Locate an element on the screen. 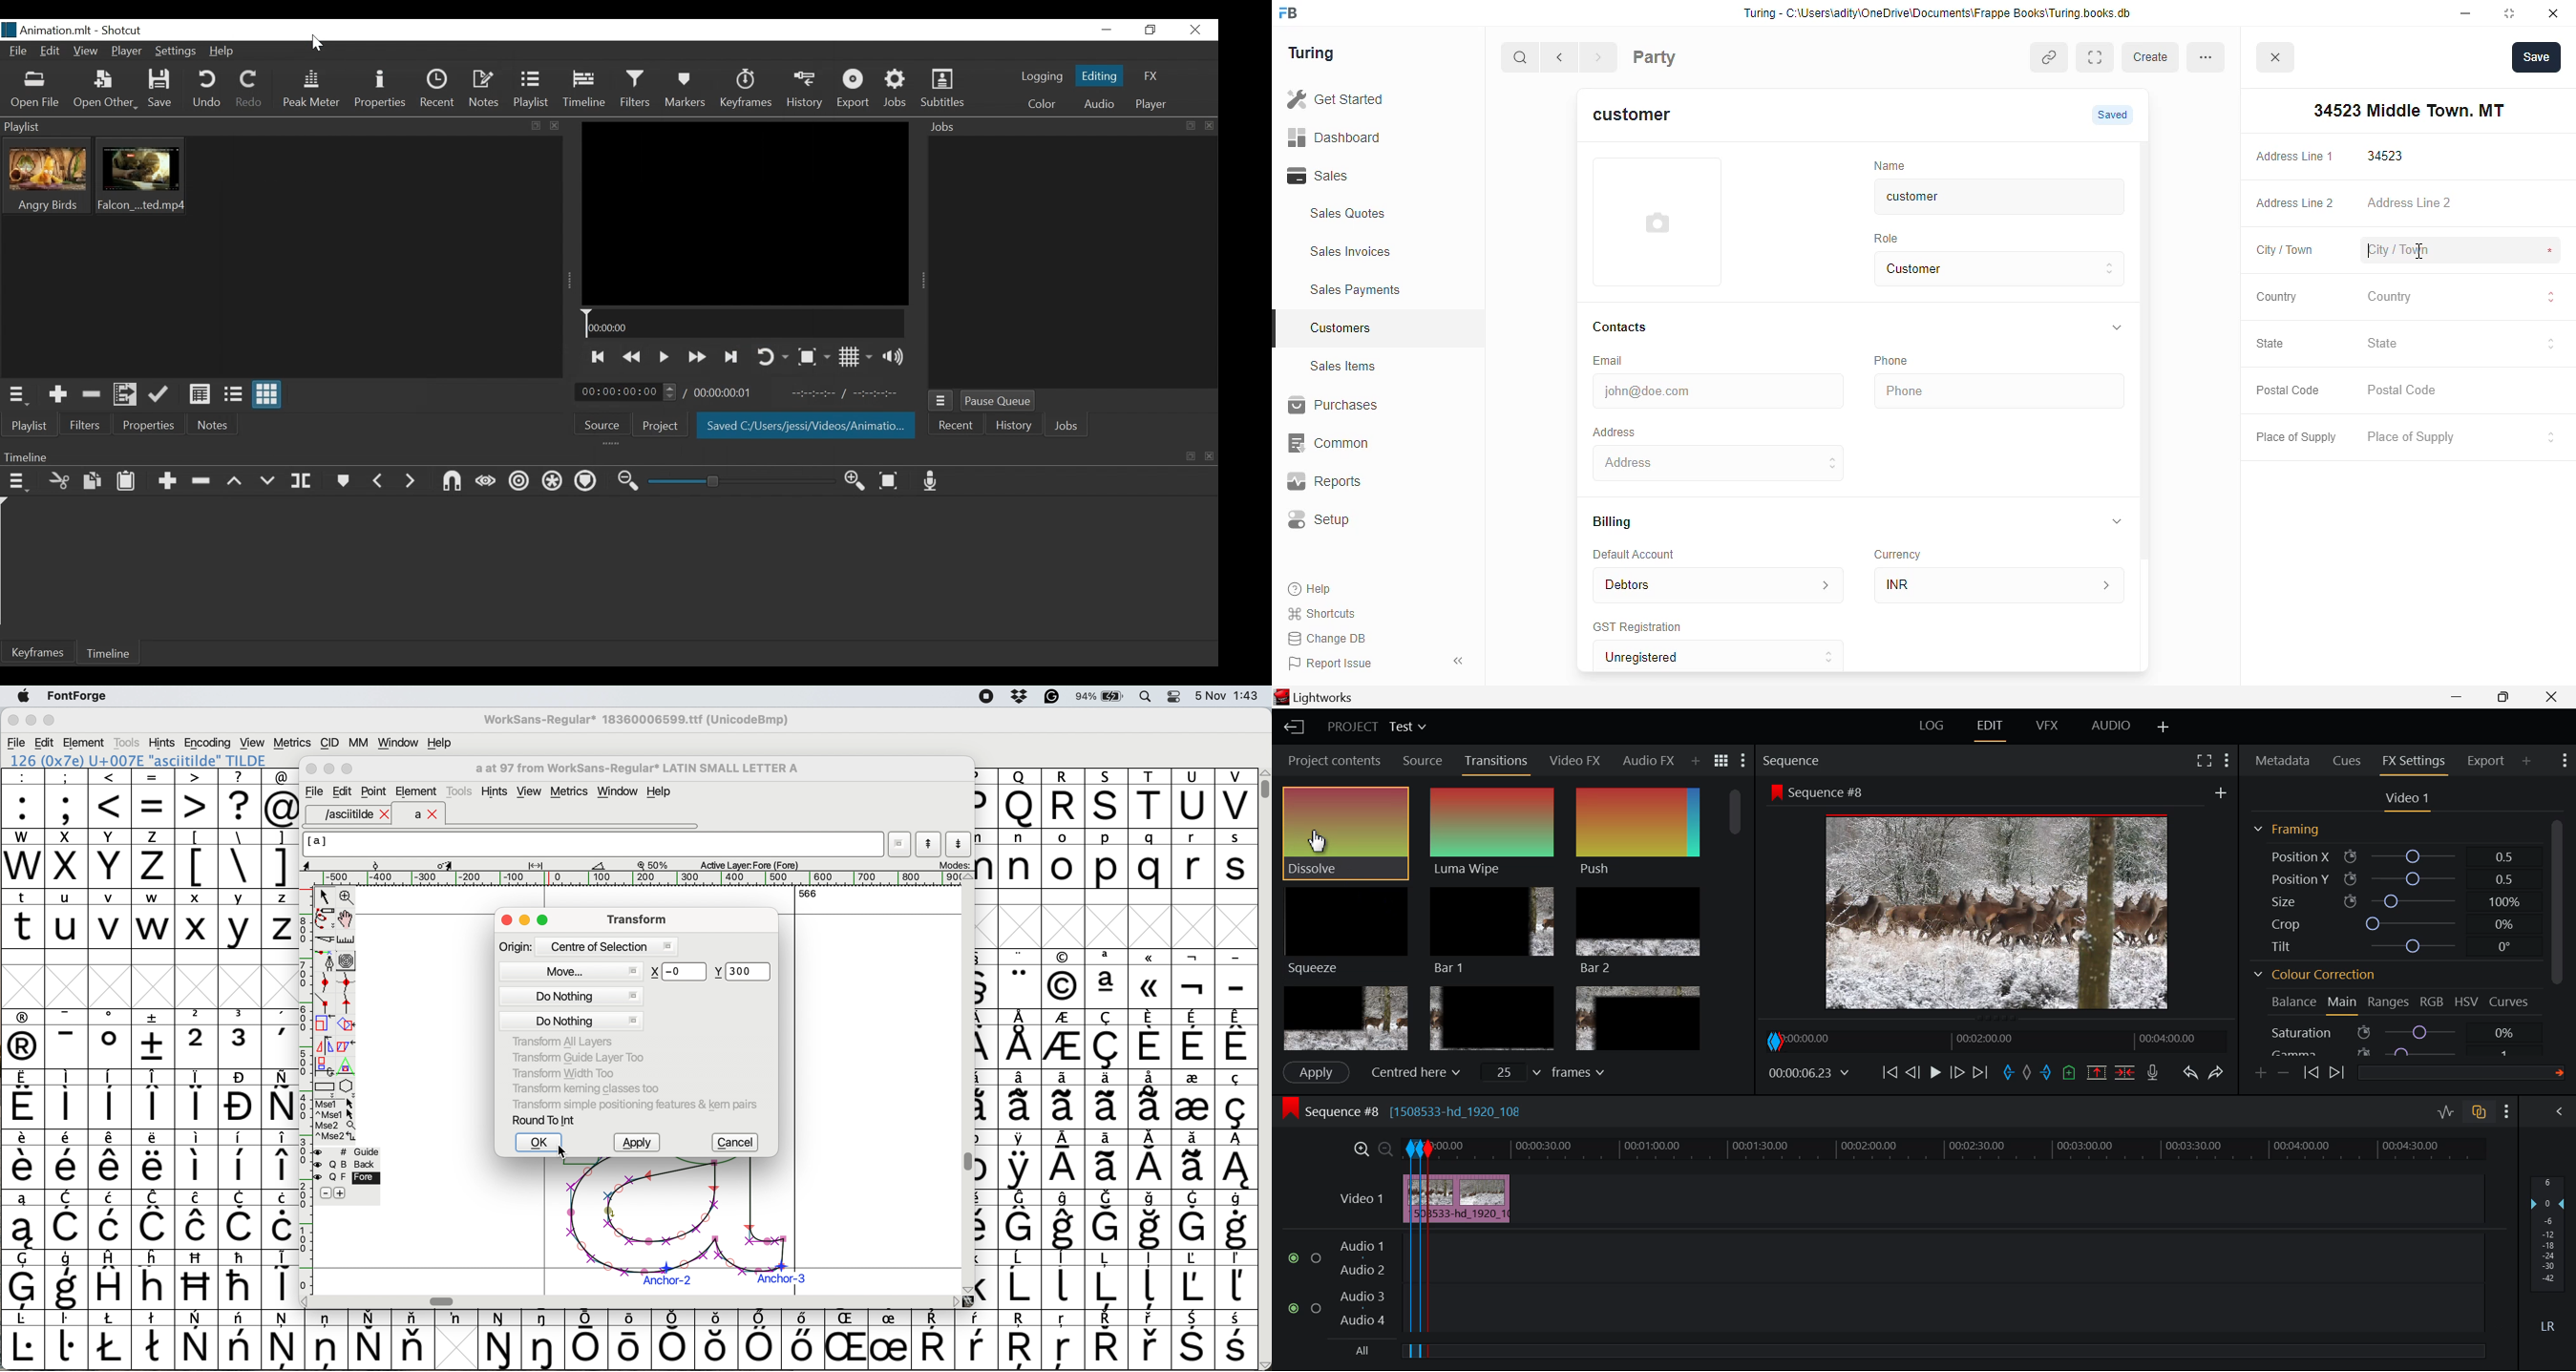  34523 Middle Town. MT is located at coordinates (2405, 111).